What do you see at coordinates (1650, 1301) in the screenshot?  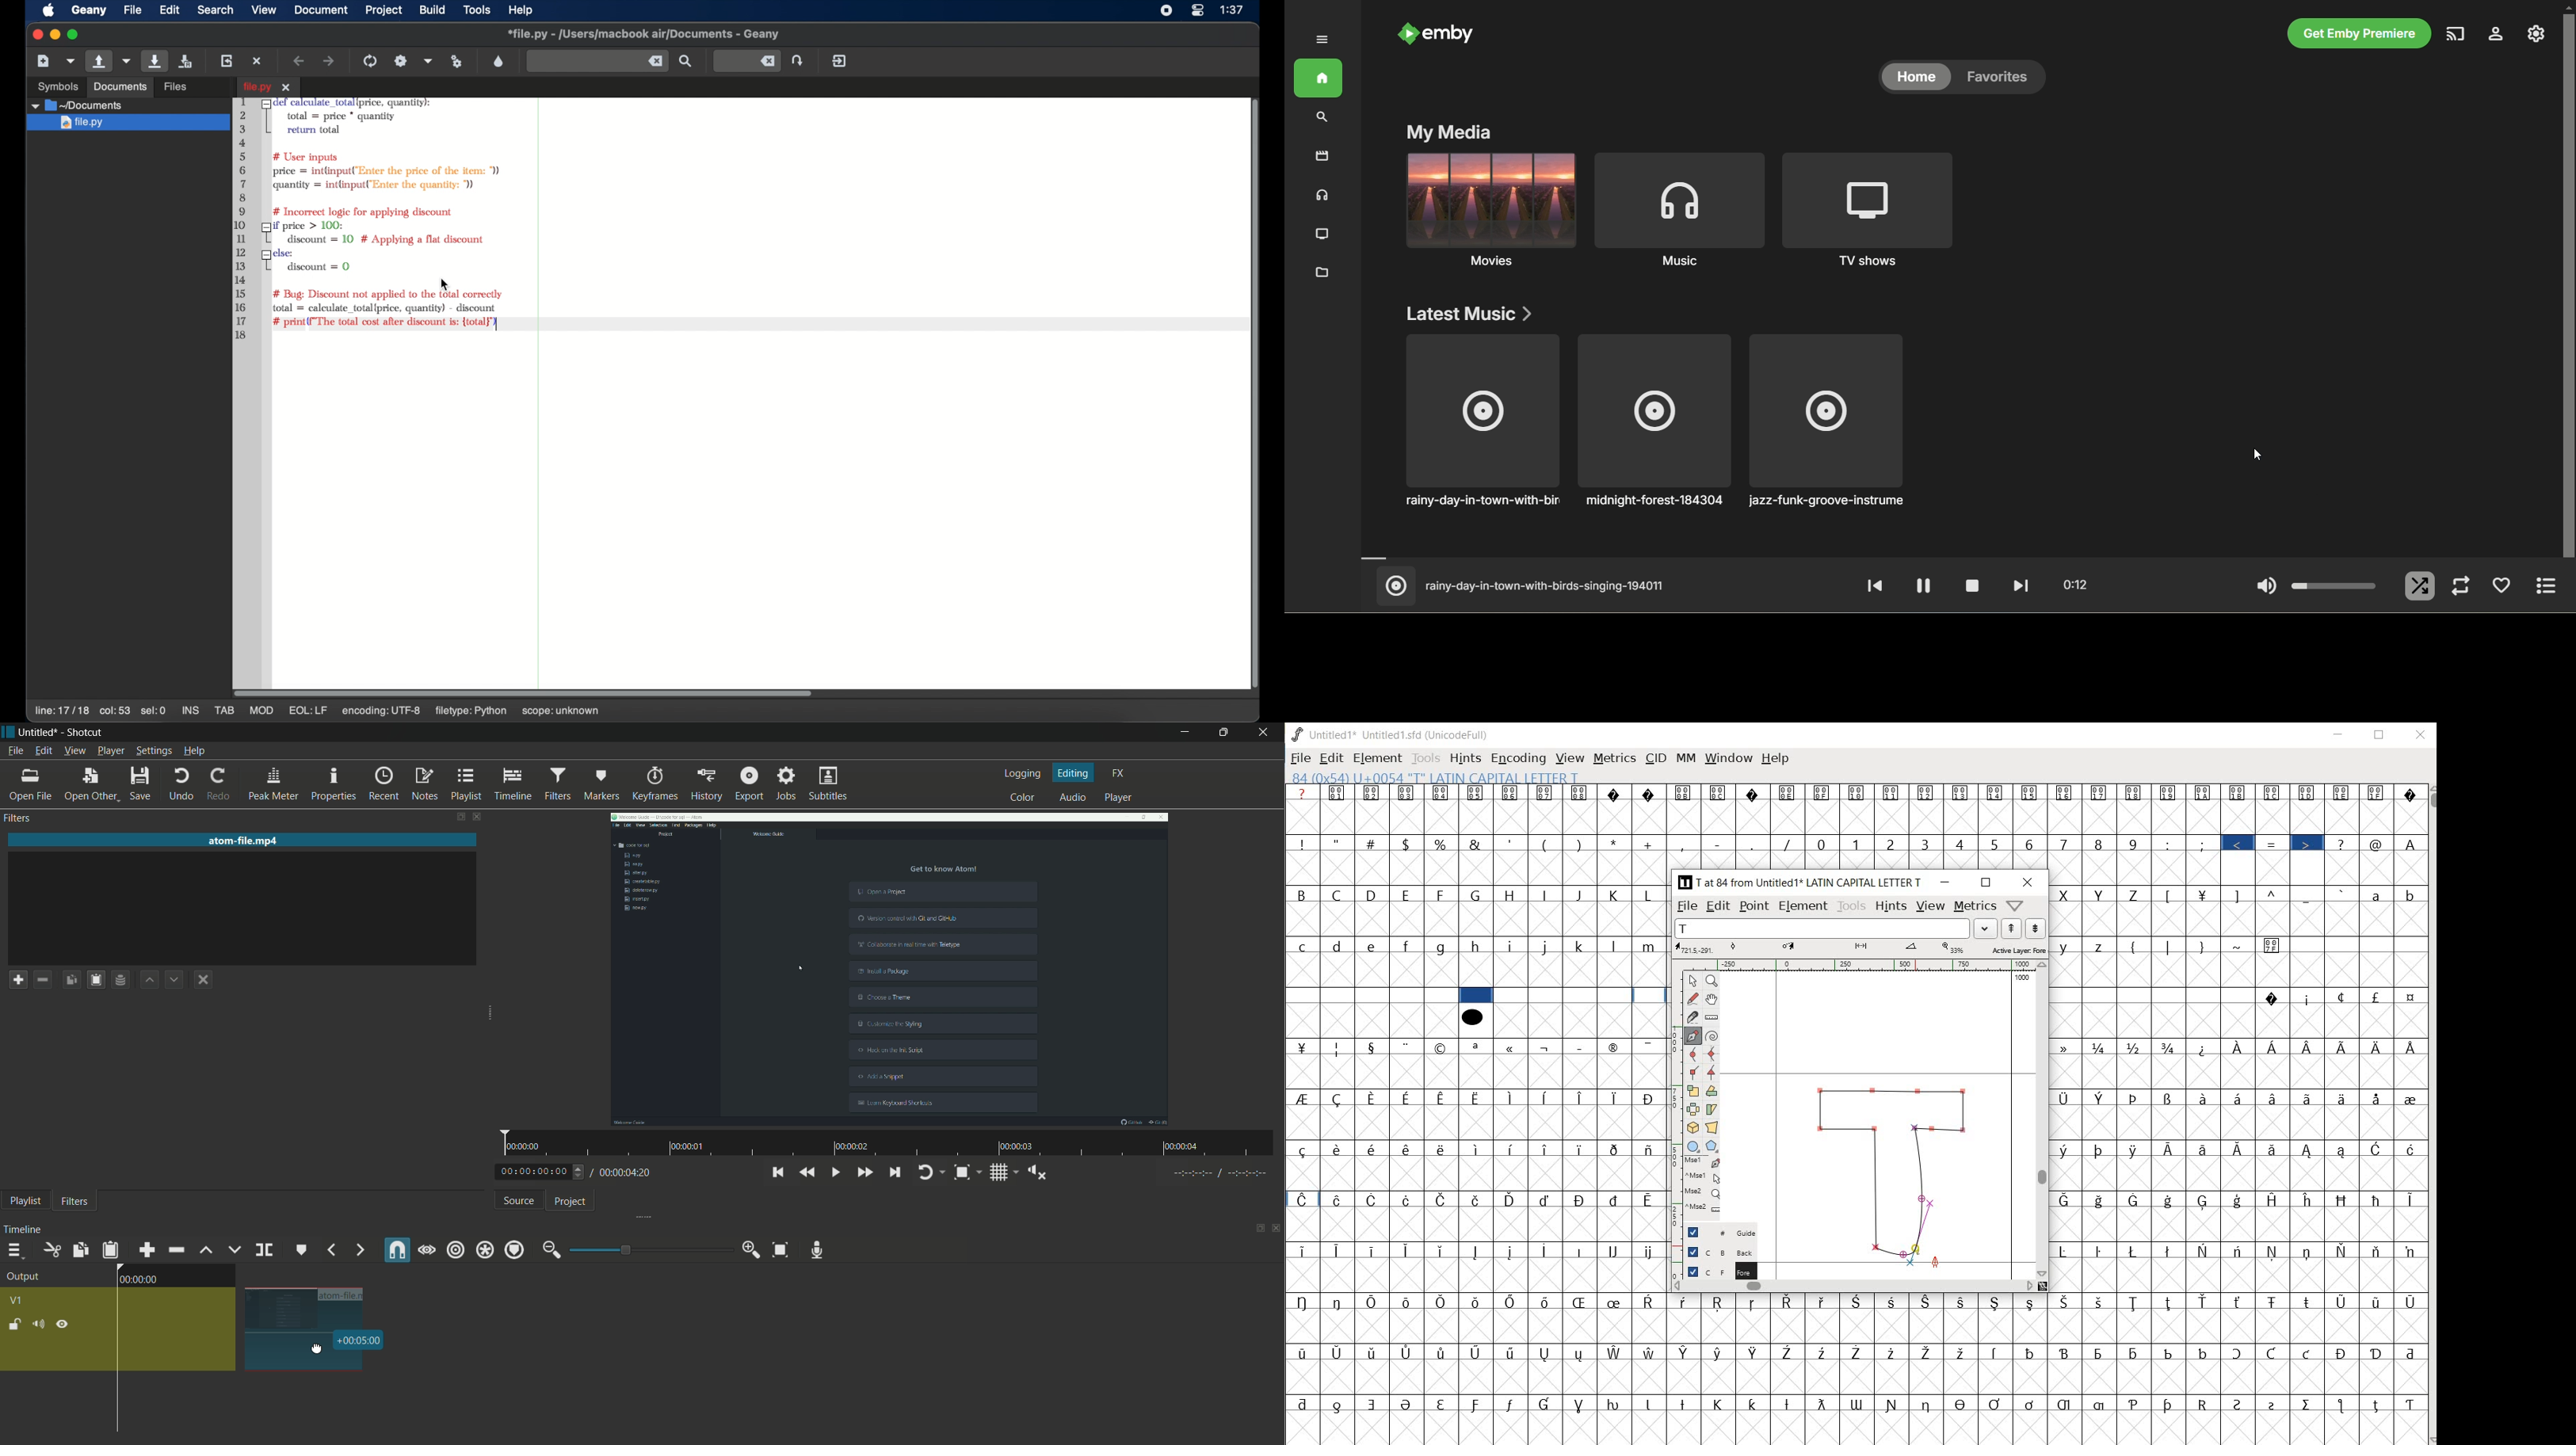 I see `Symbol` at bounding box center [1650, 1301].